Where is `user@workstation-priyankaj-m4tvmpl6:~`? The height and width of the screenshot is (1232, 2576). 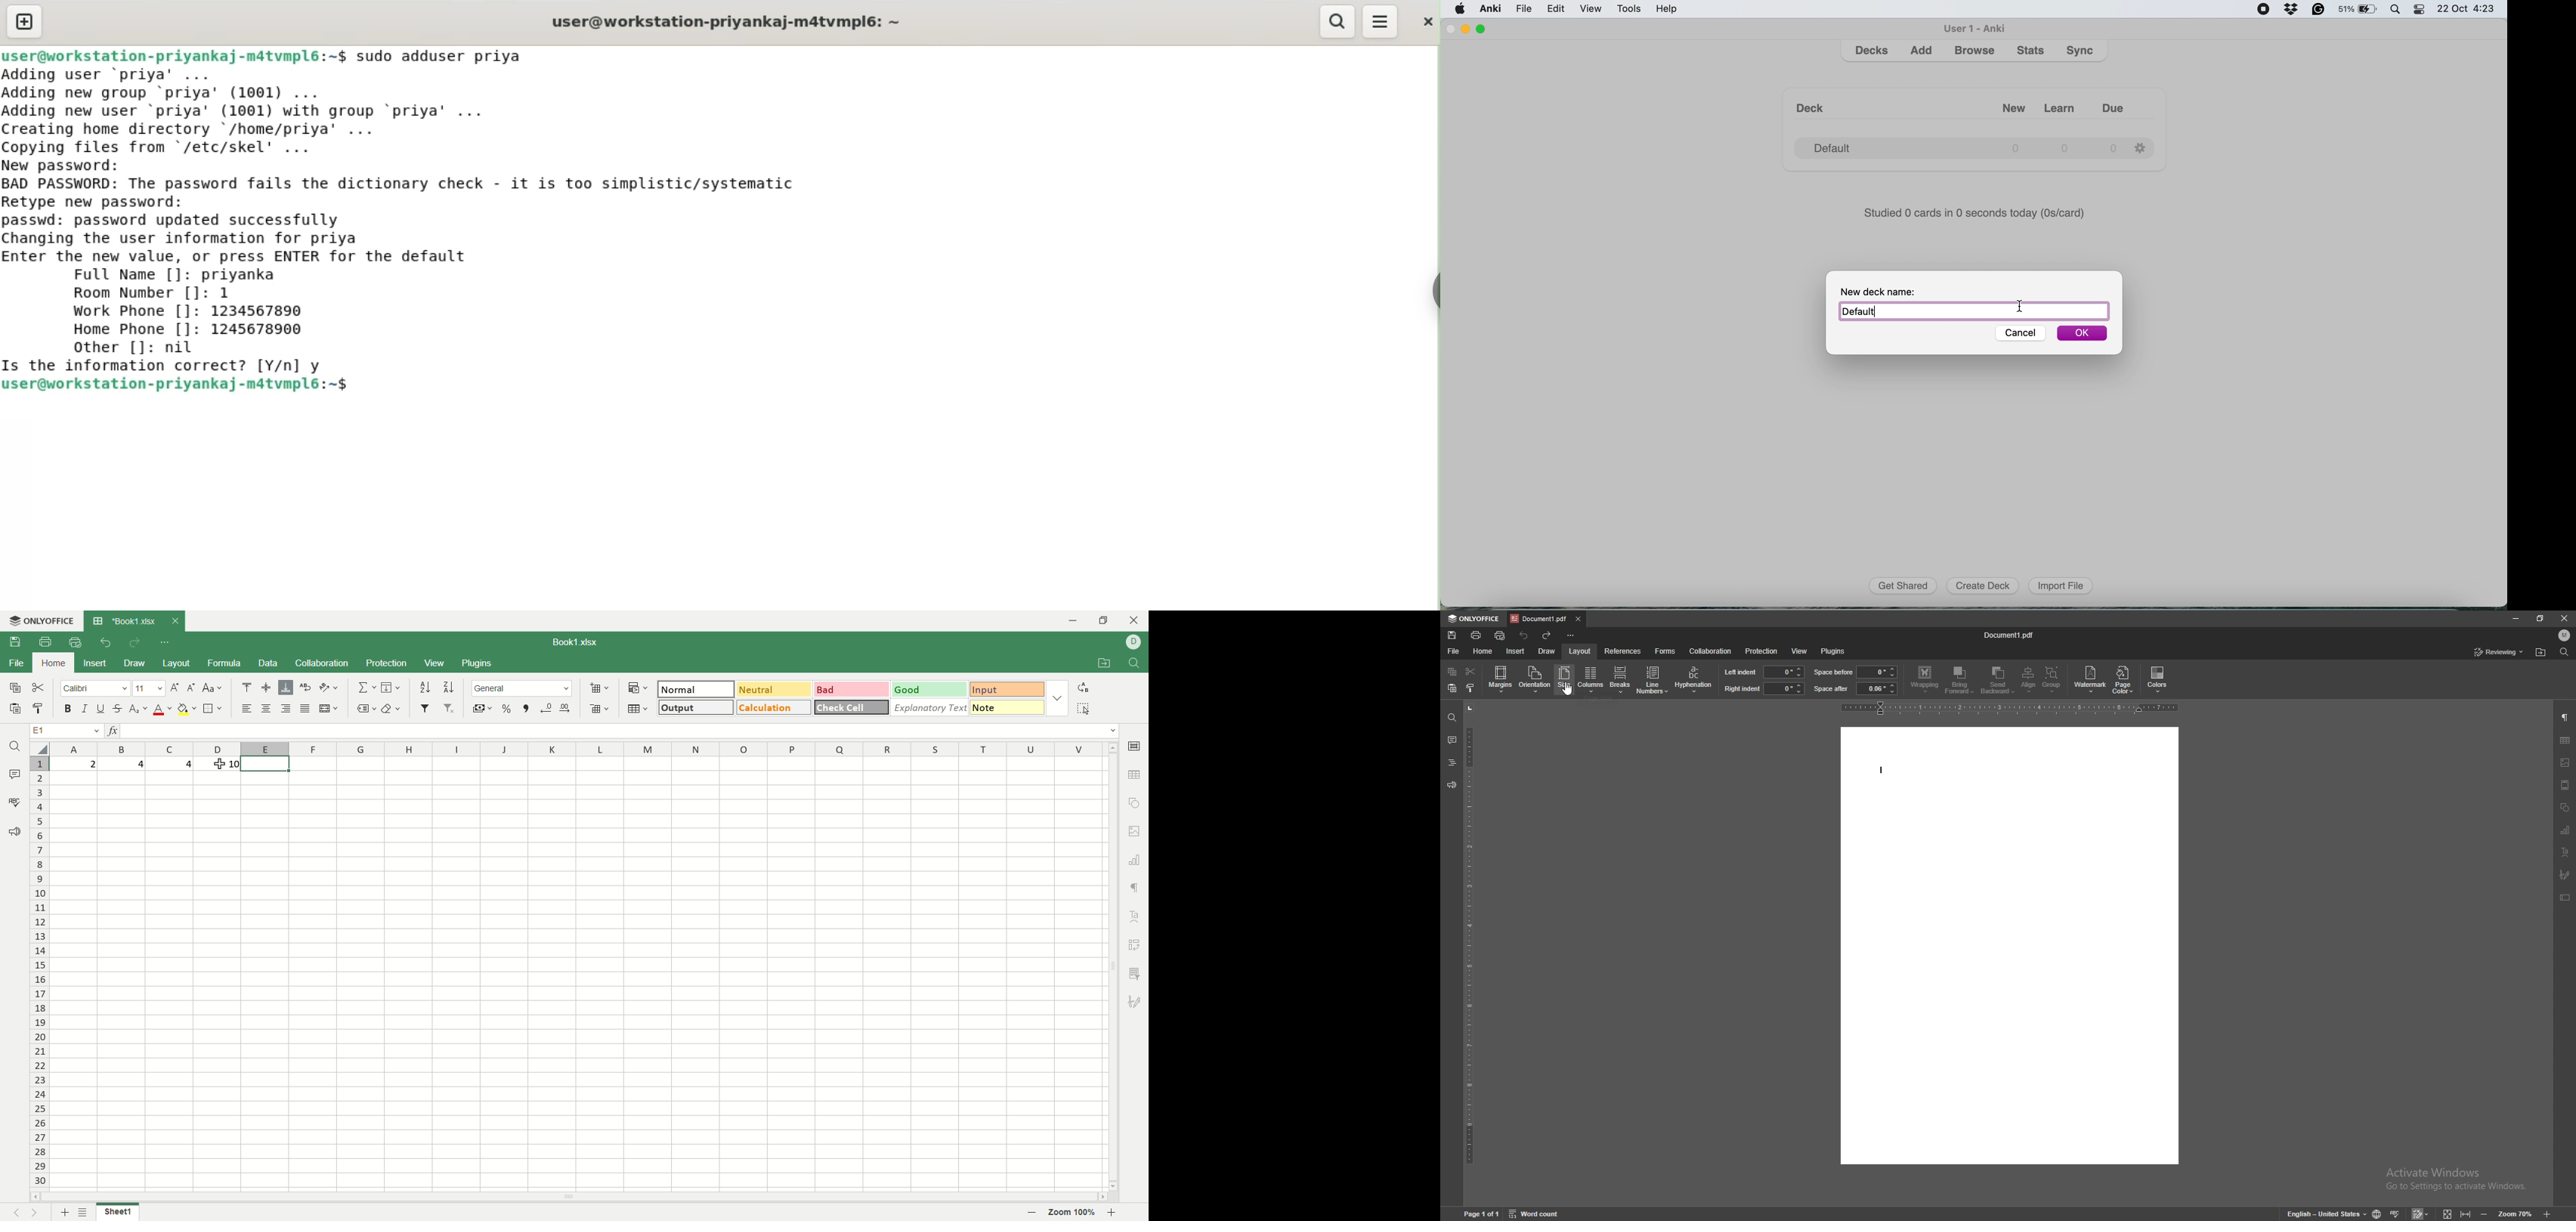
user@workstation-priyankaj-m4tvmpl6:~ is located at coordinates (723, 21).